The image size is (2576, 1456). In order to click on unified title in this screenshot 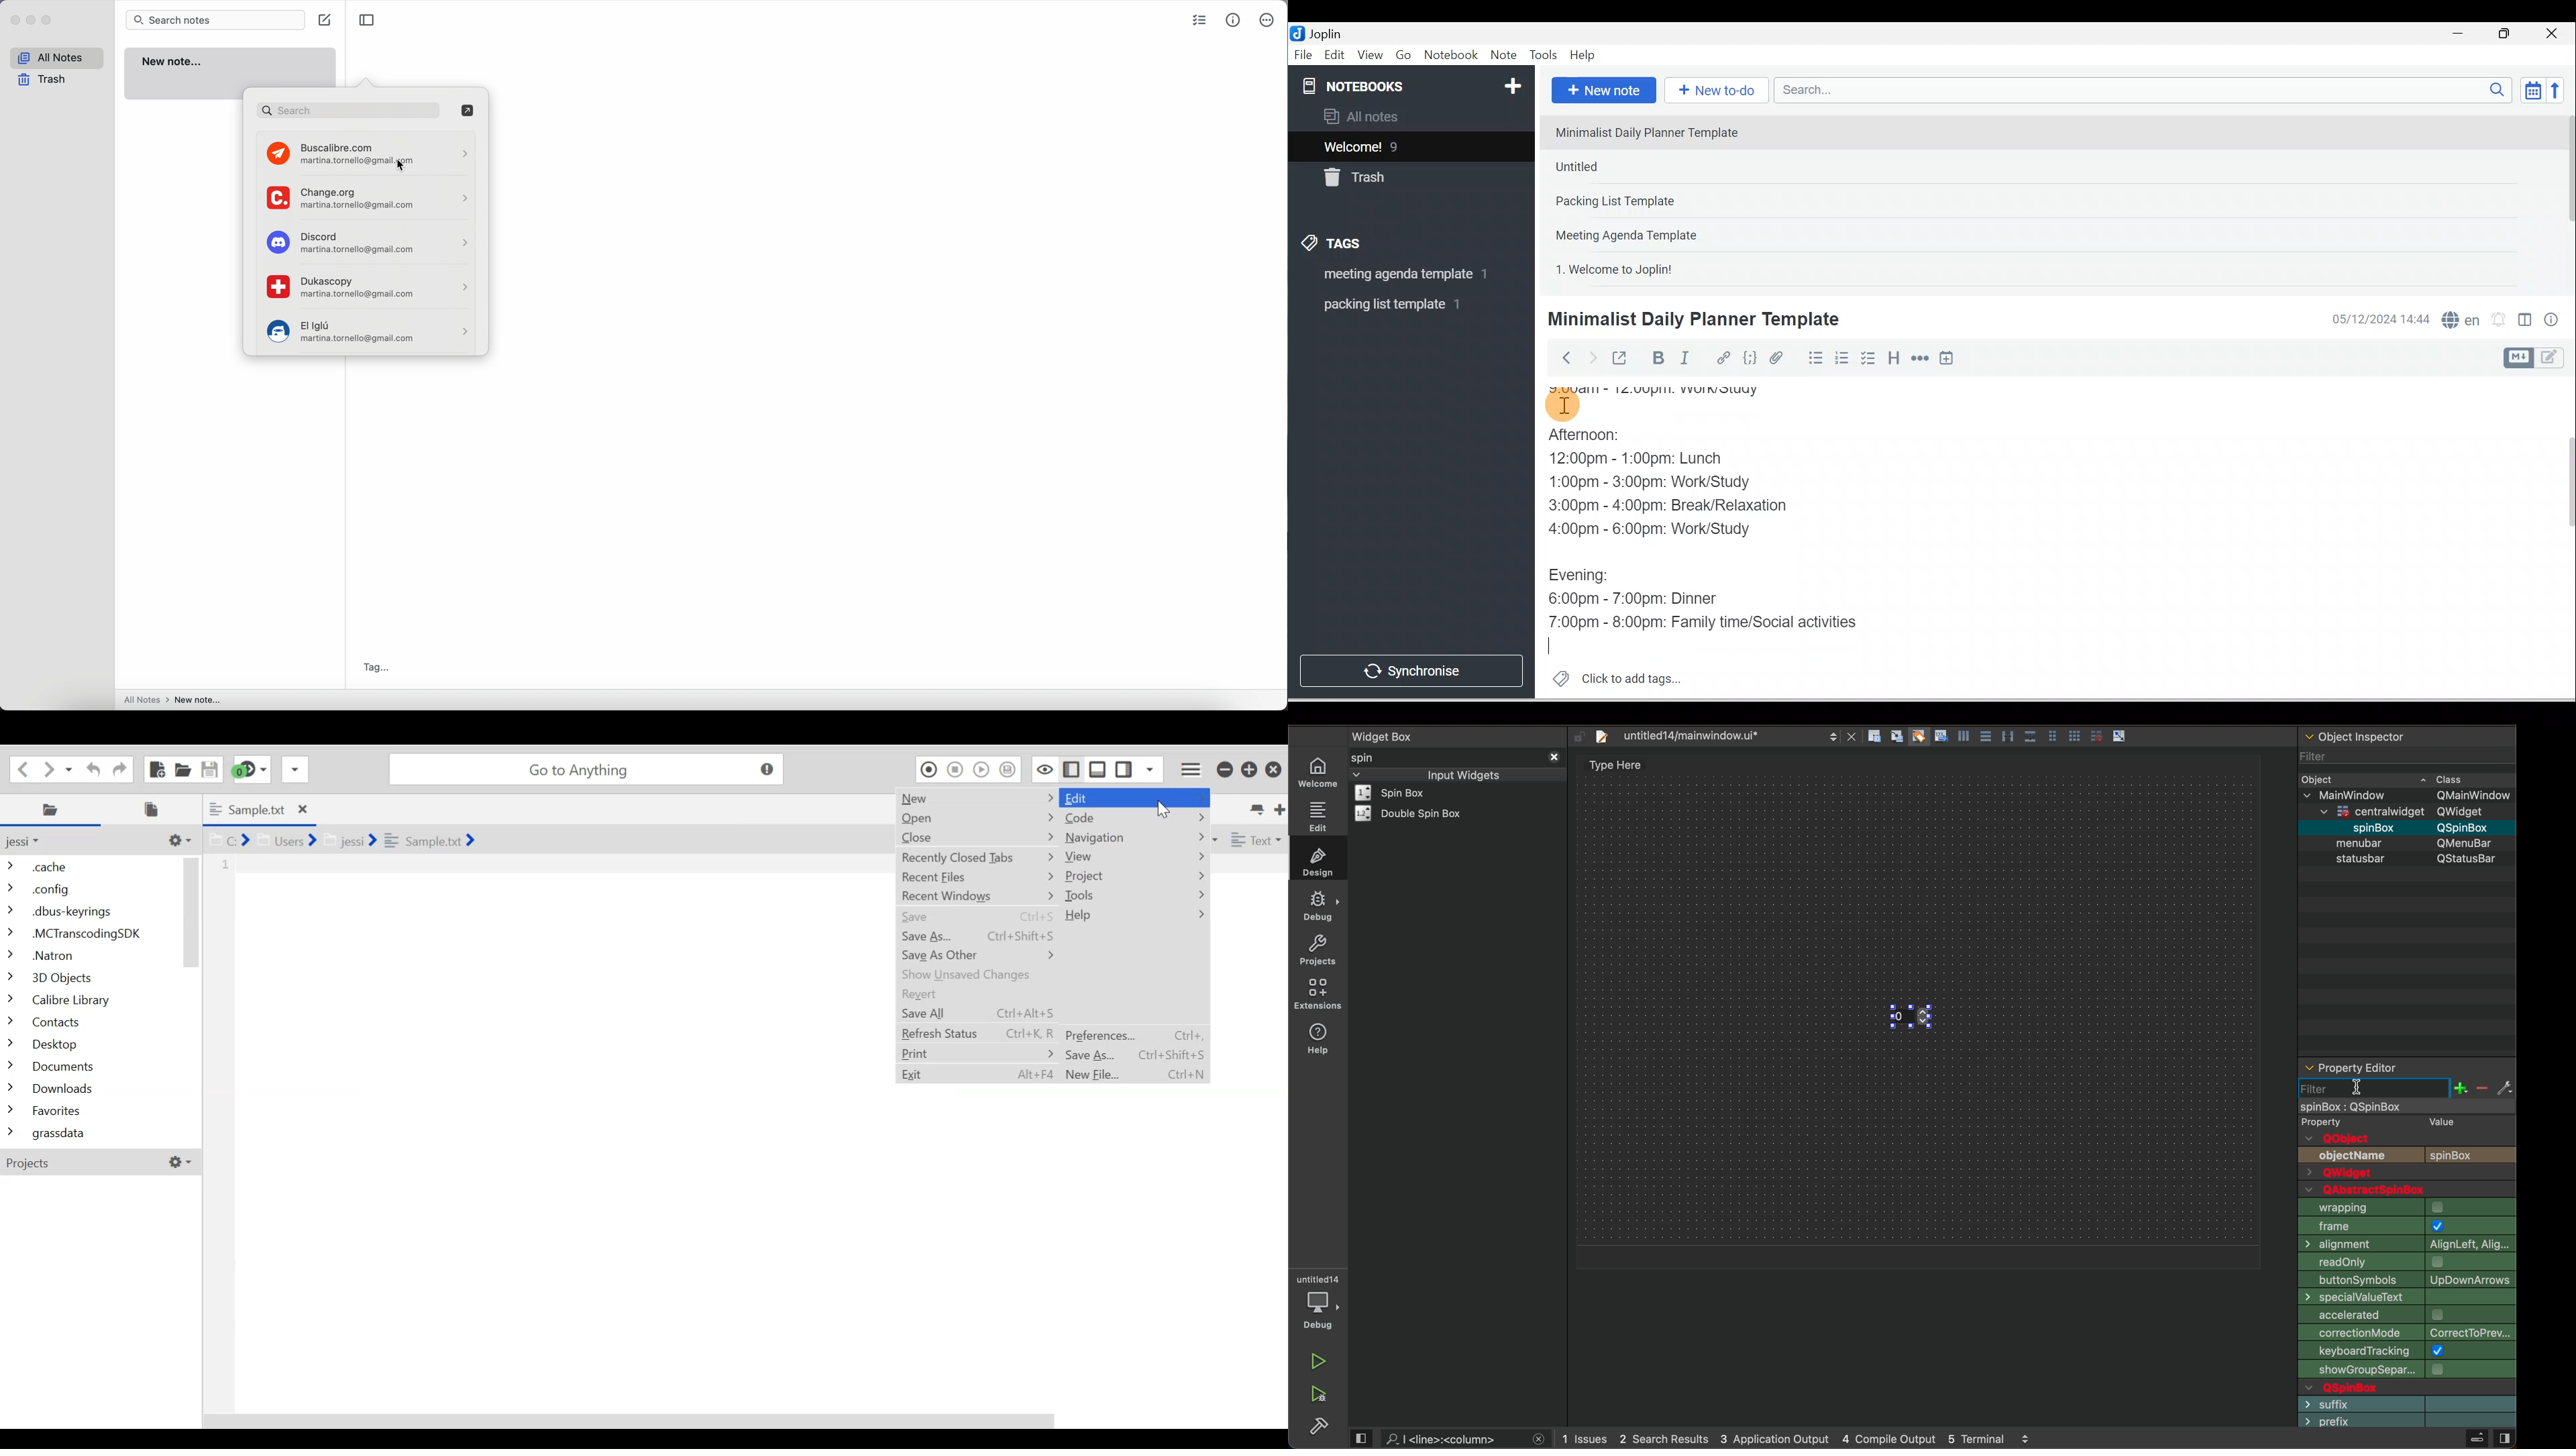, I will do `click(2407, 1332)`.